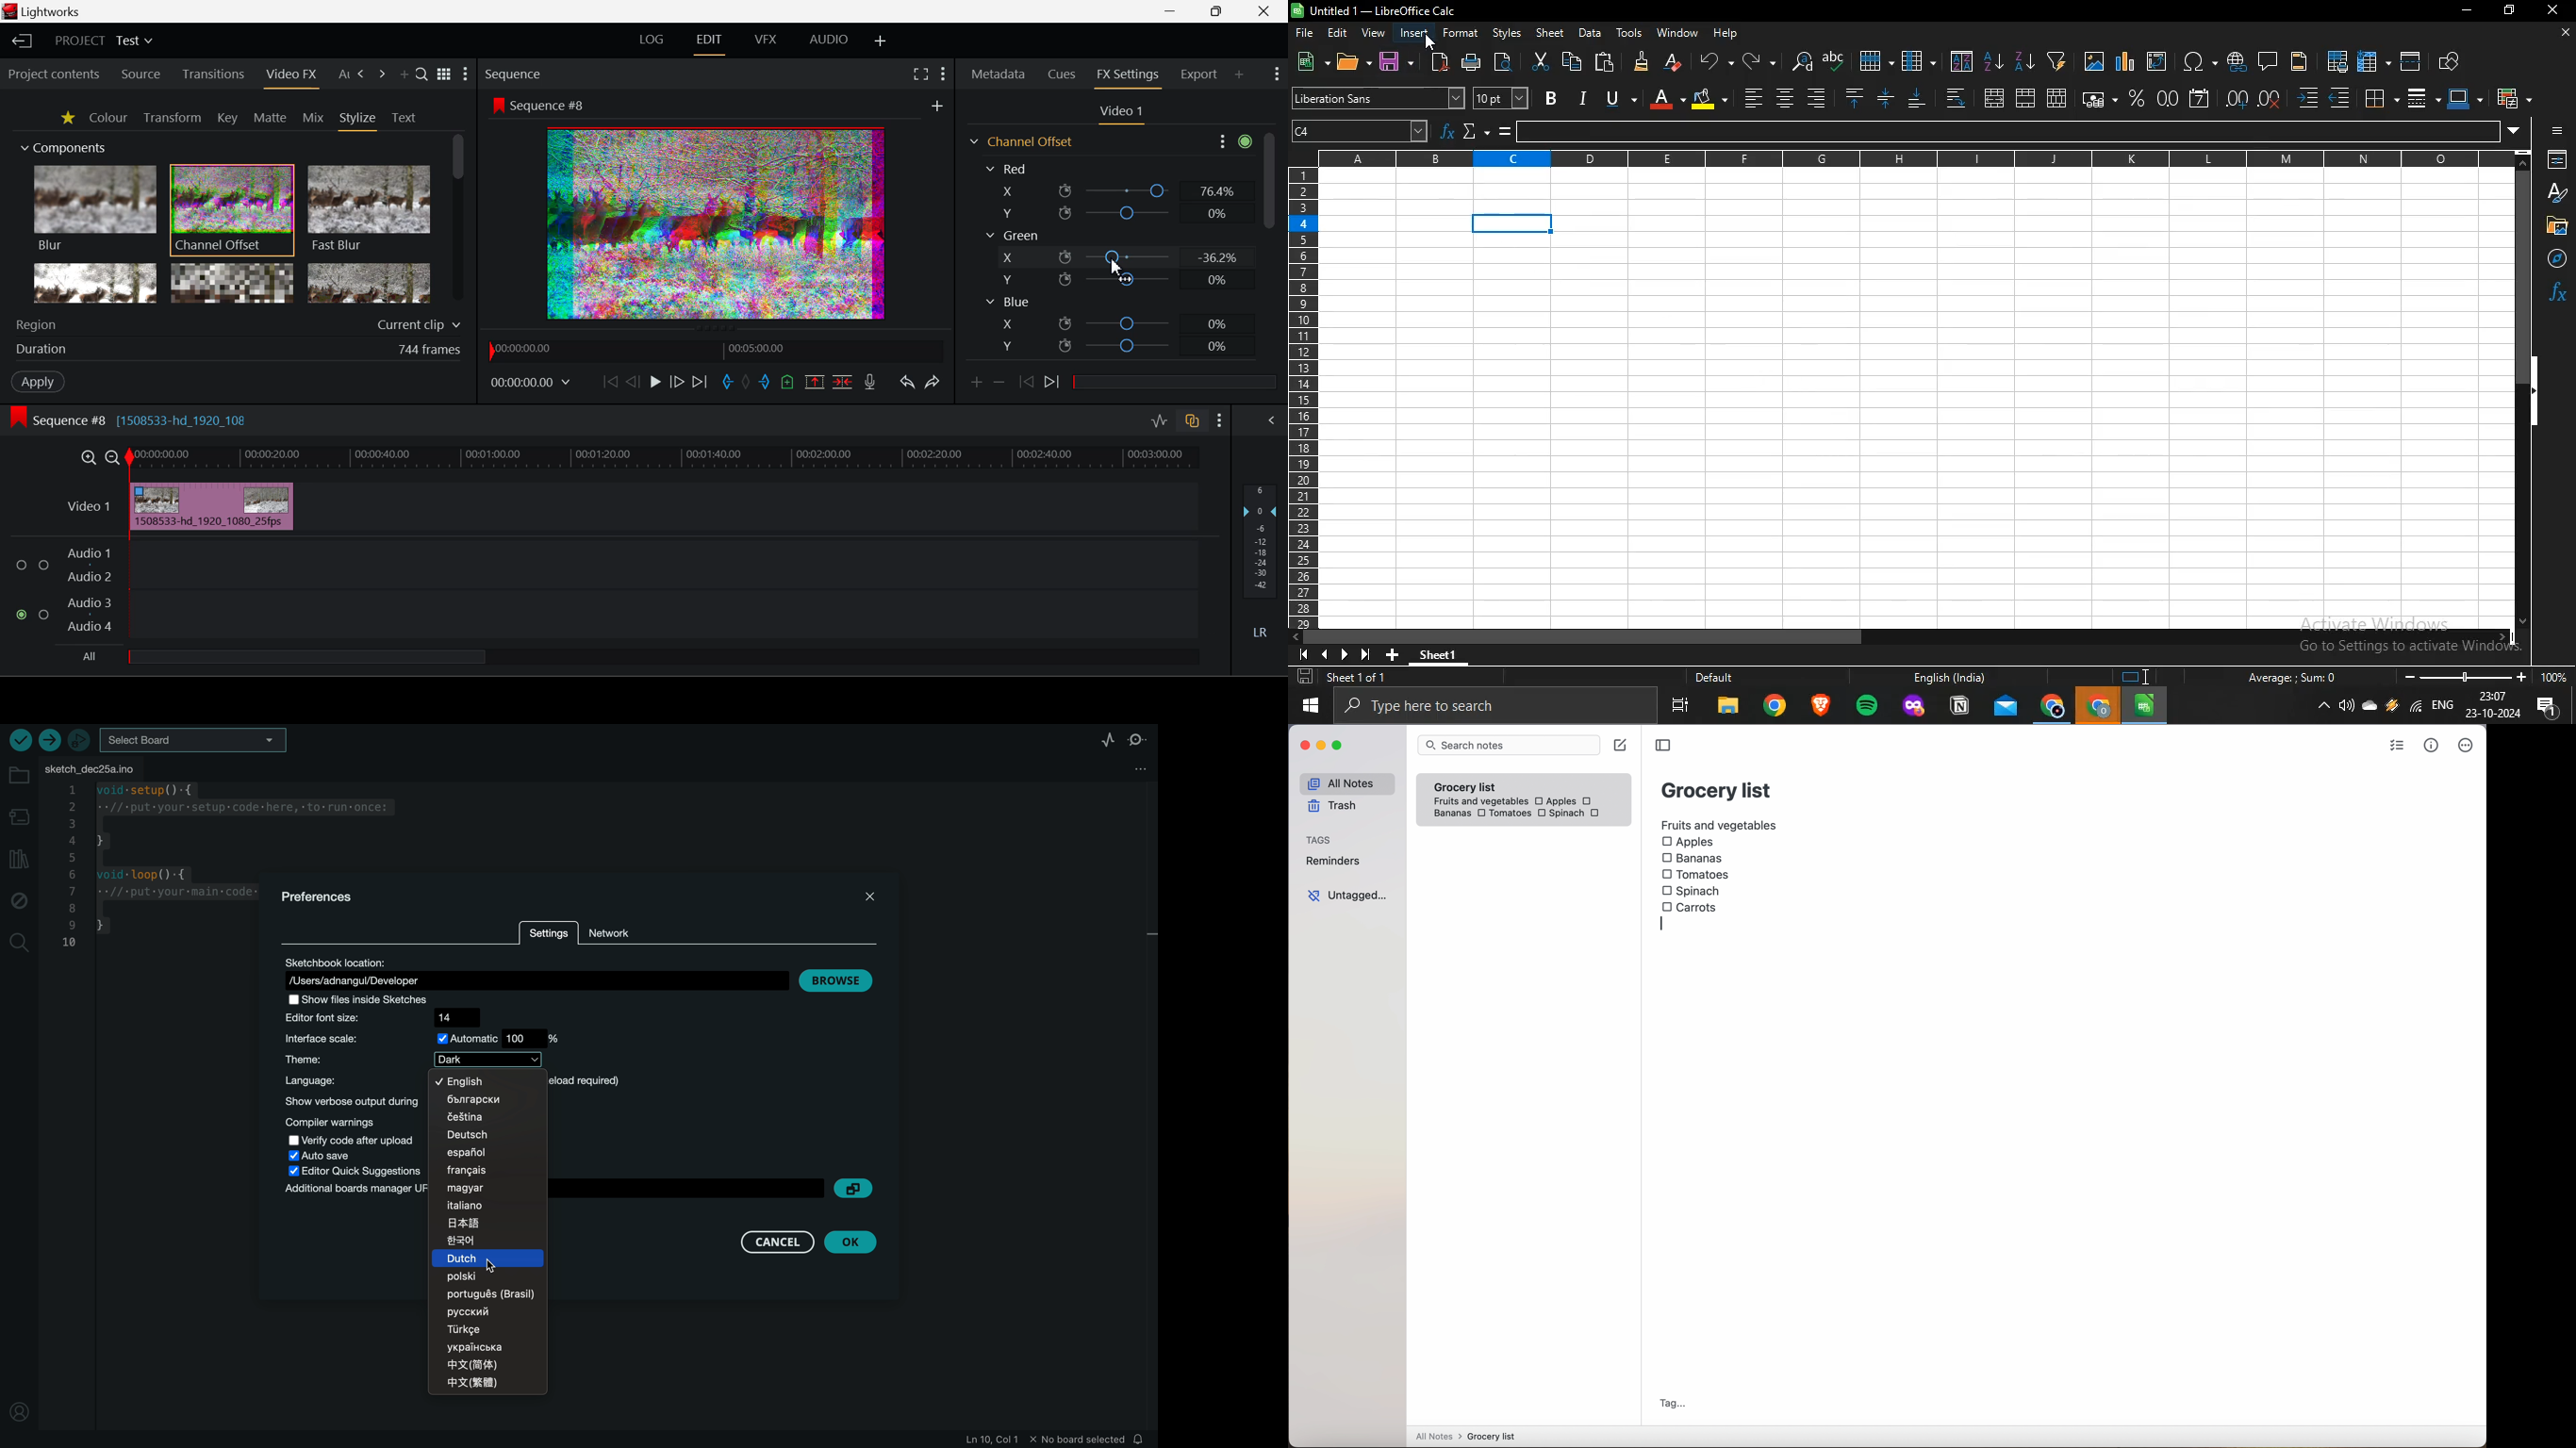  I want to click on minimize, so click(2464, 10).